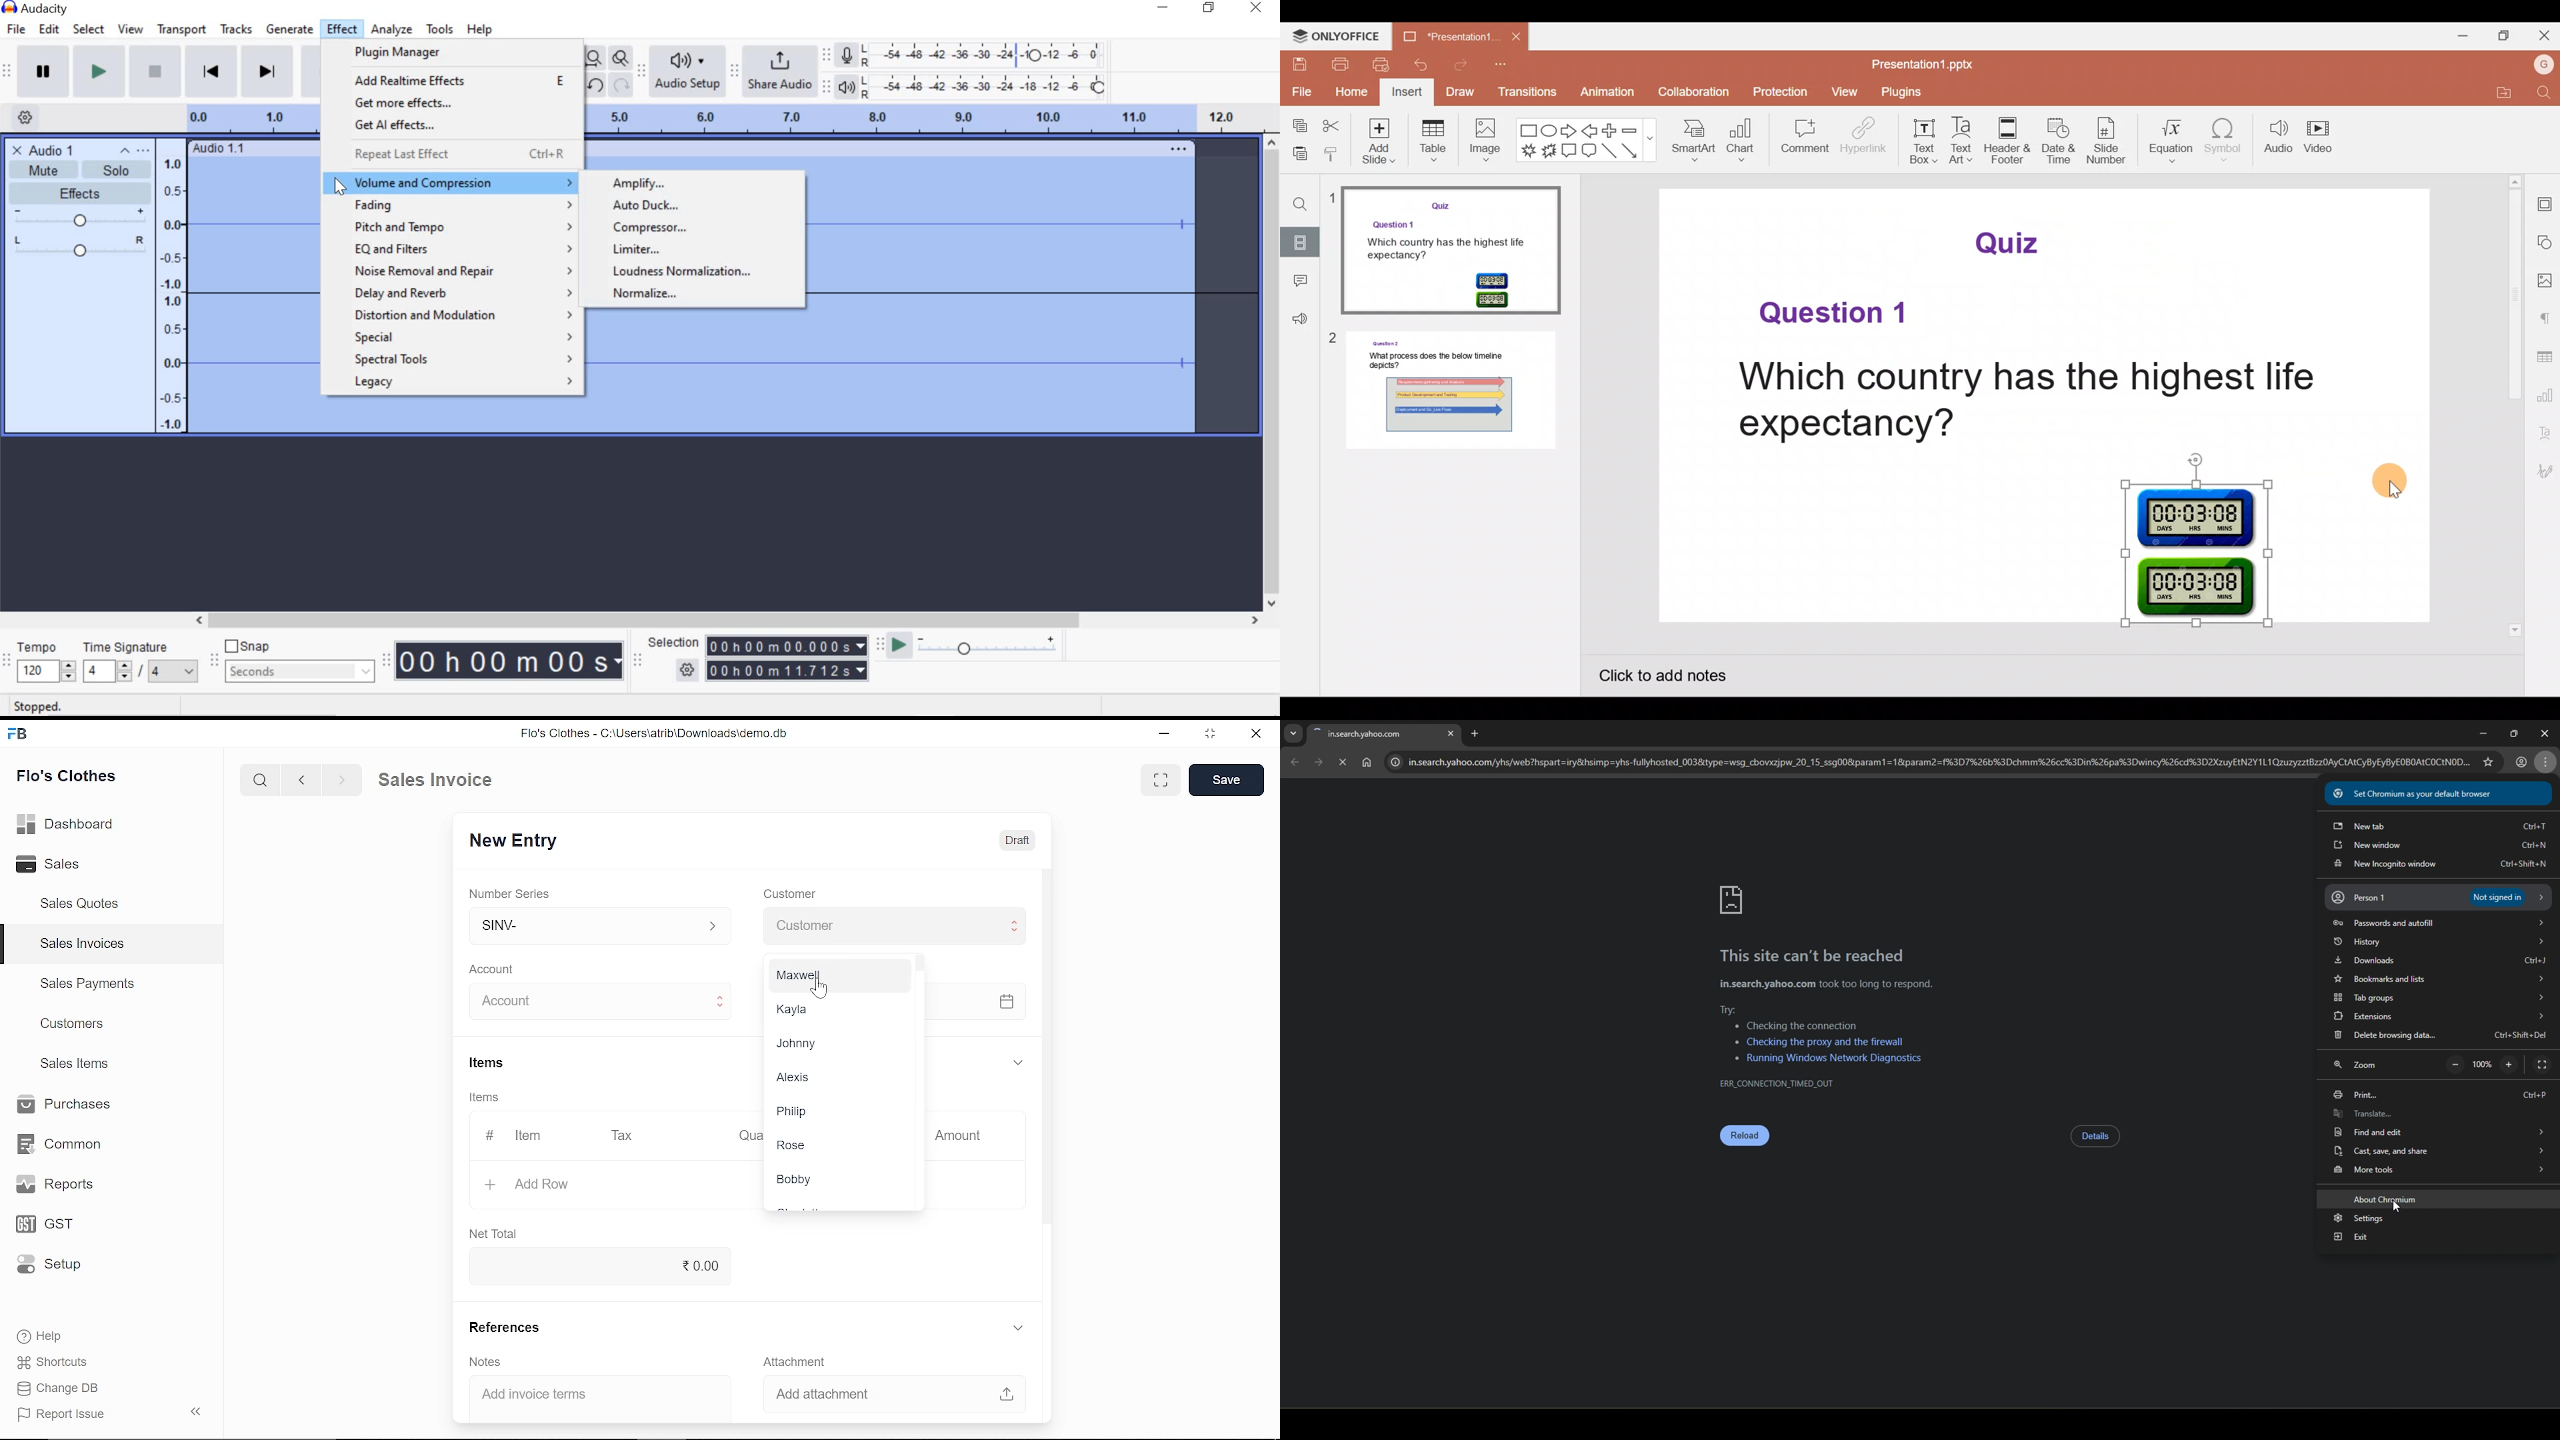 The height and width of the screenshot is (1456, 2576). What do you see at coordinates (53, 1336) in the screenshot?
I see `Help` at bounding box center [53, 1336].